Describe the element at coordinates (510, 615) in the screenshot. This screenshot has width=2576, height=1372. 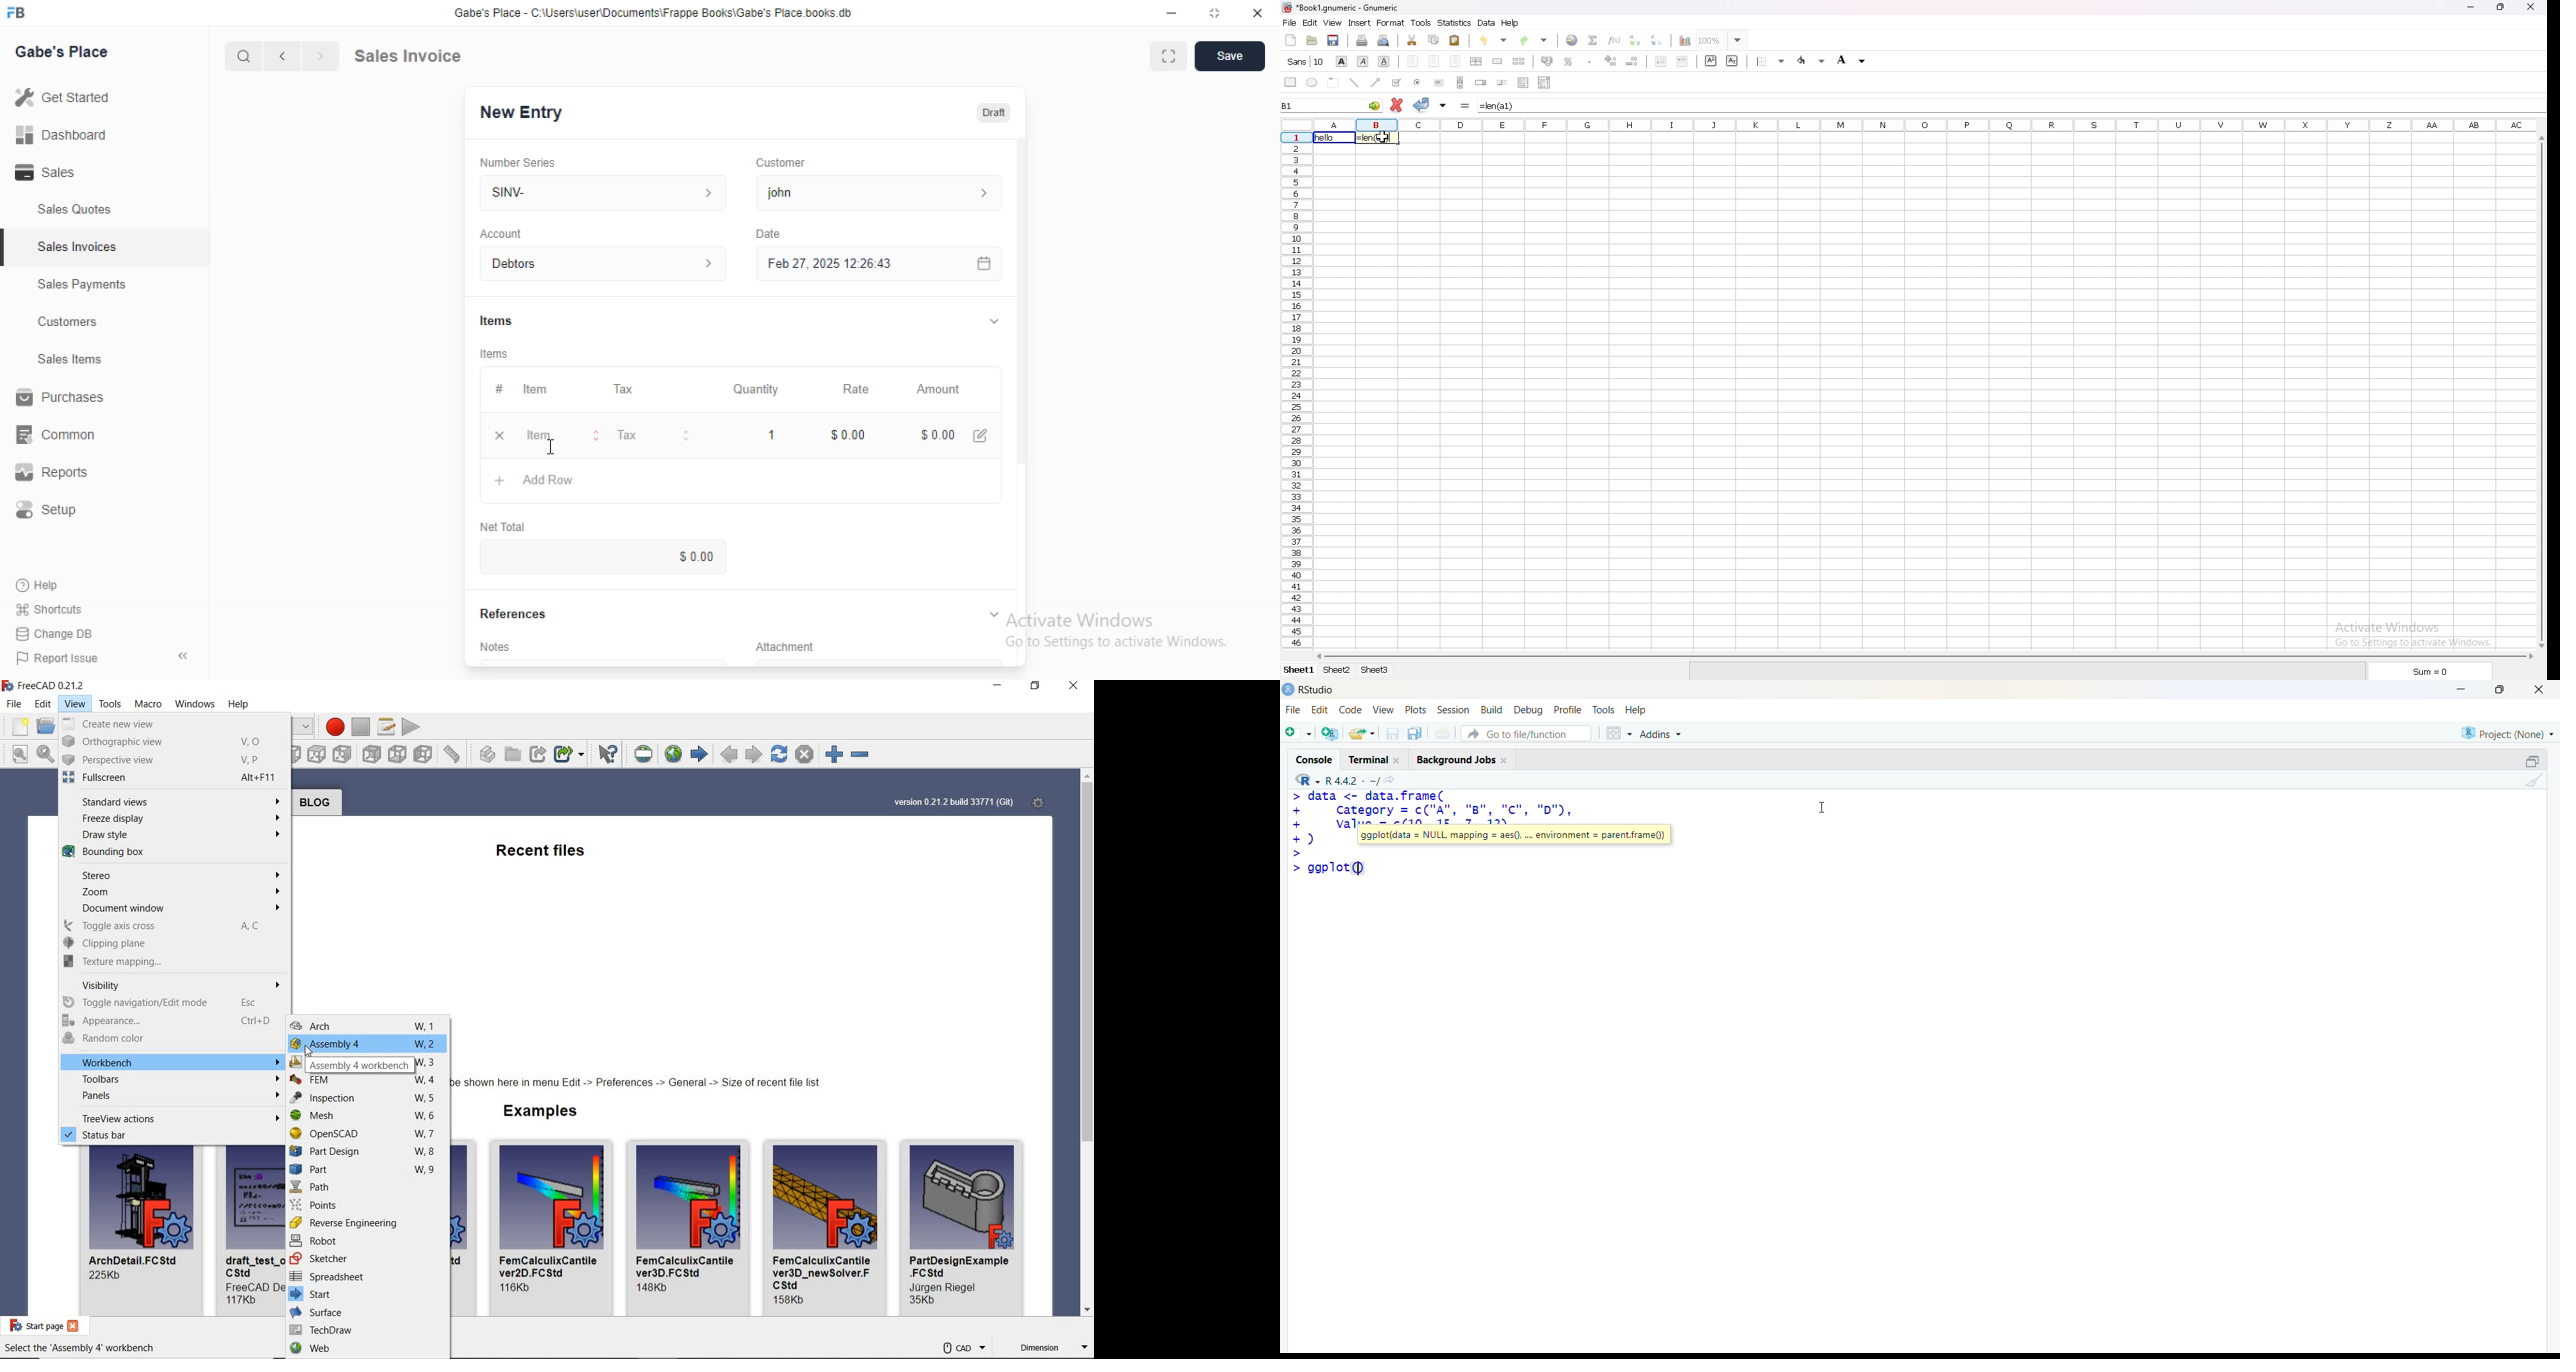
I see `References` at that location.